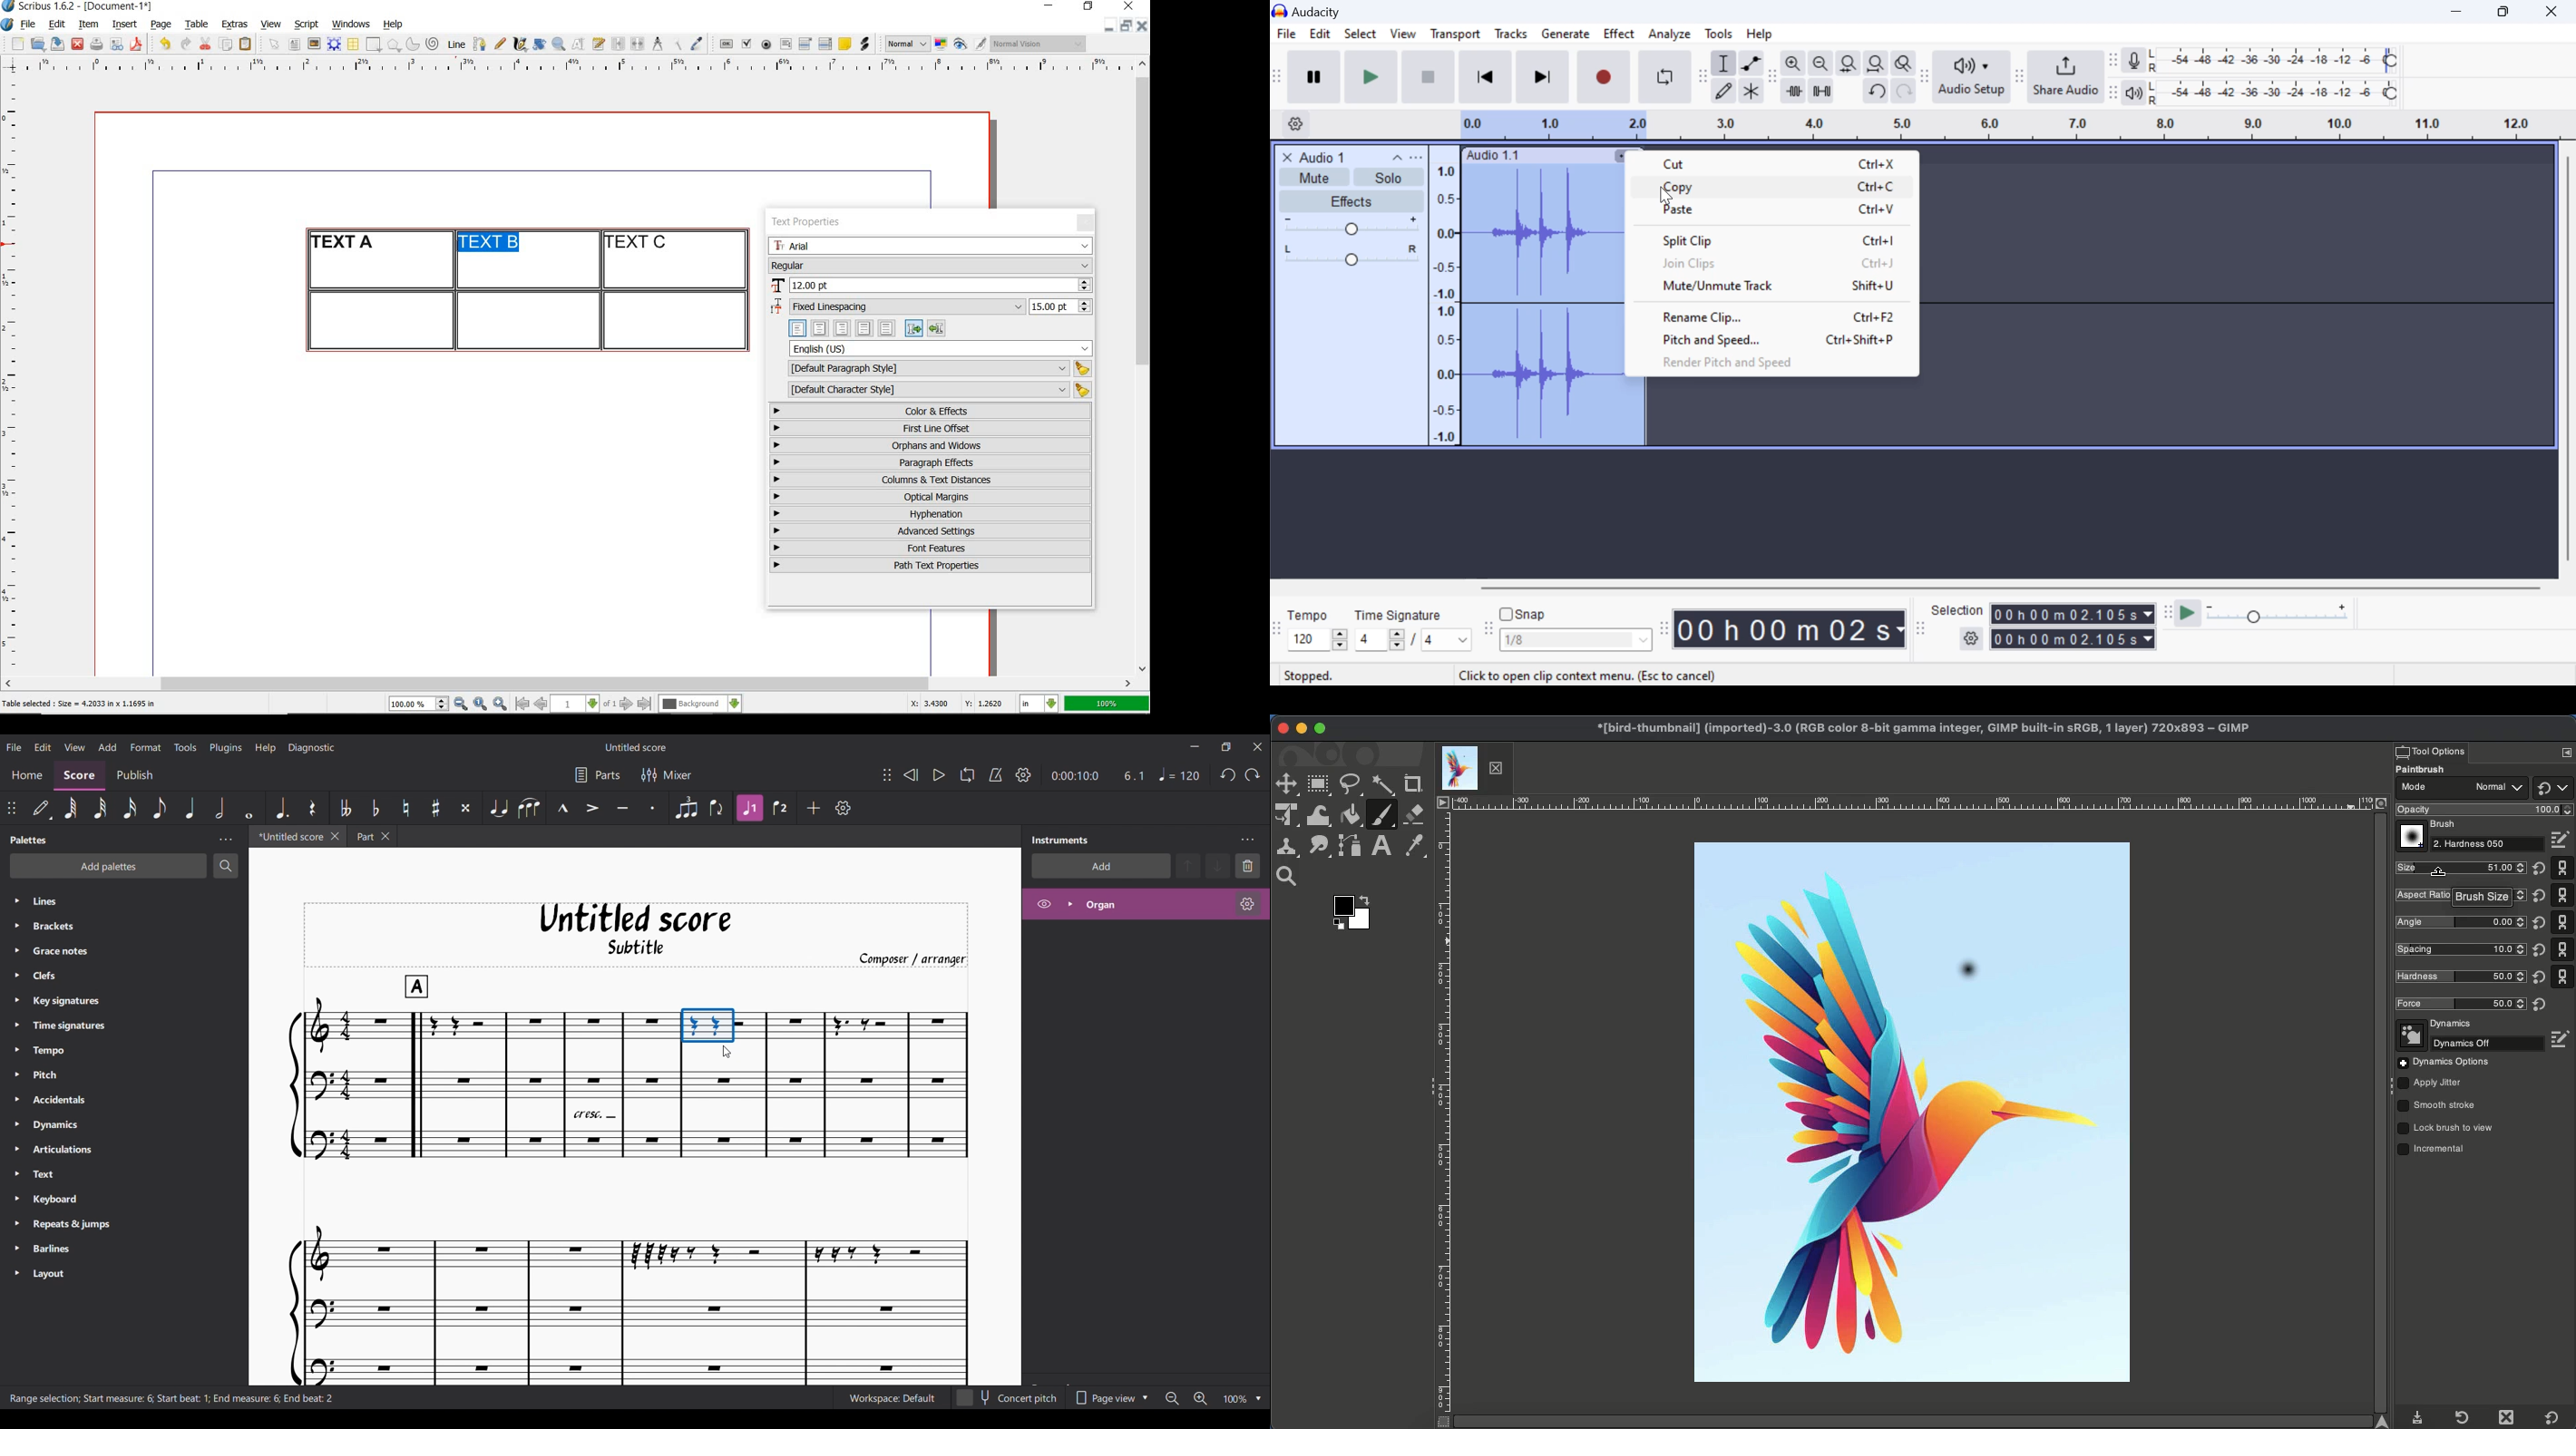  Describe the element at coordinates (1039, 704) in the screenshot. I see `select the current unit` at that location.